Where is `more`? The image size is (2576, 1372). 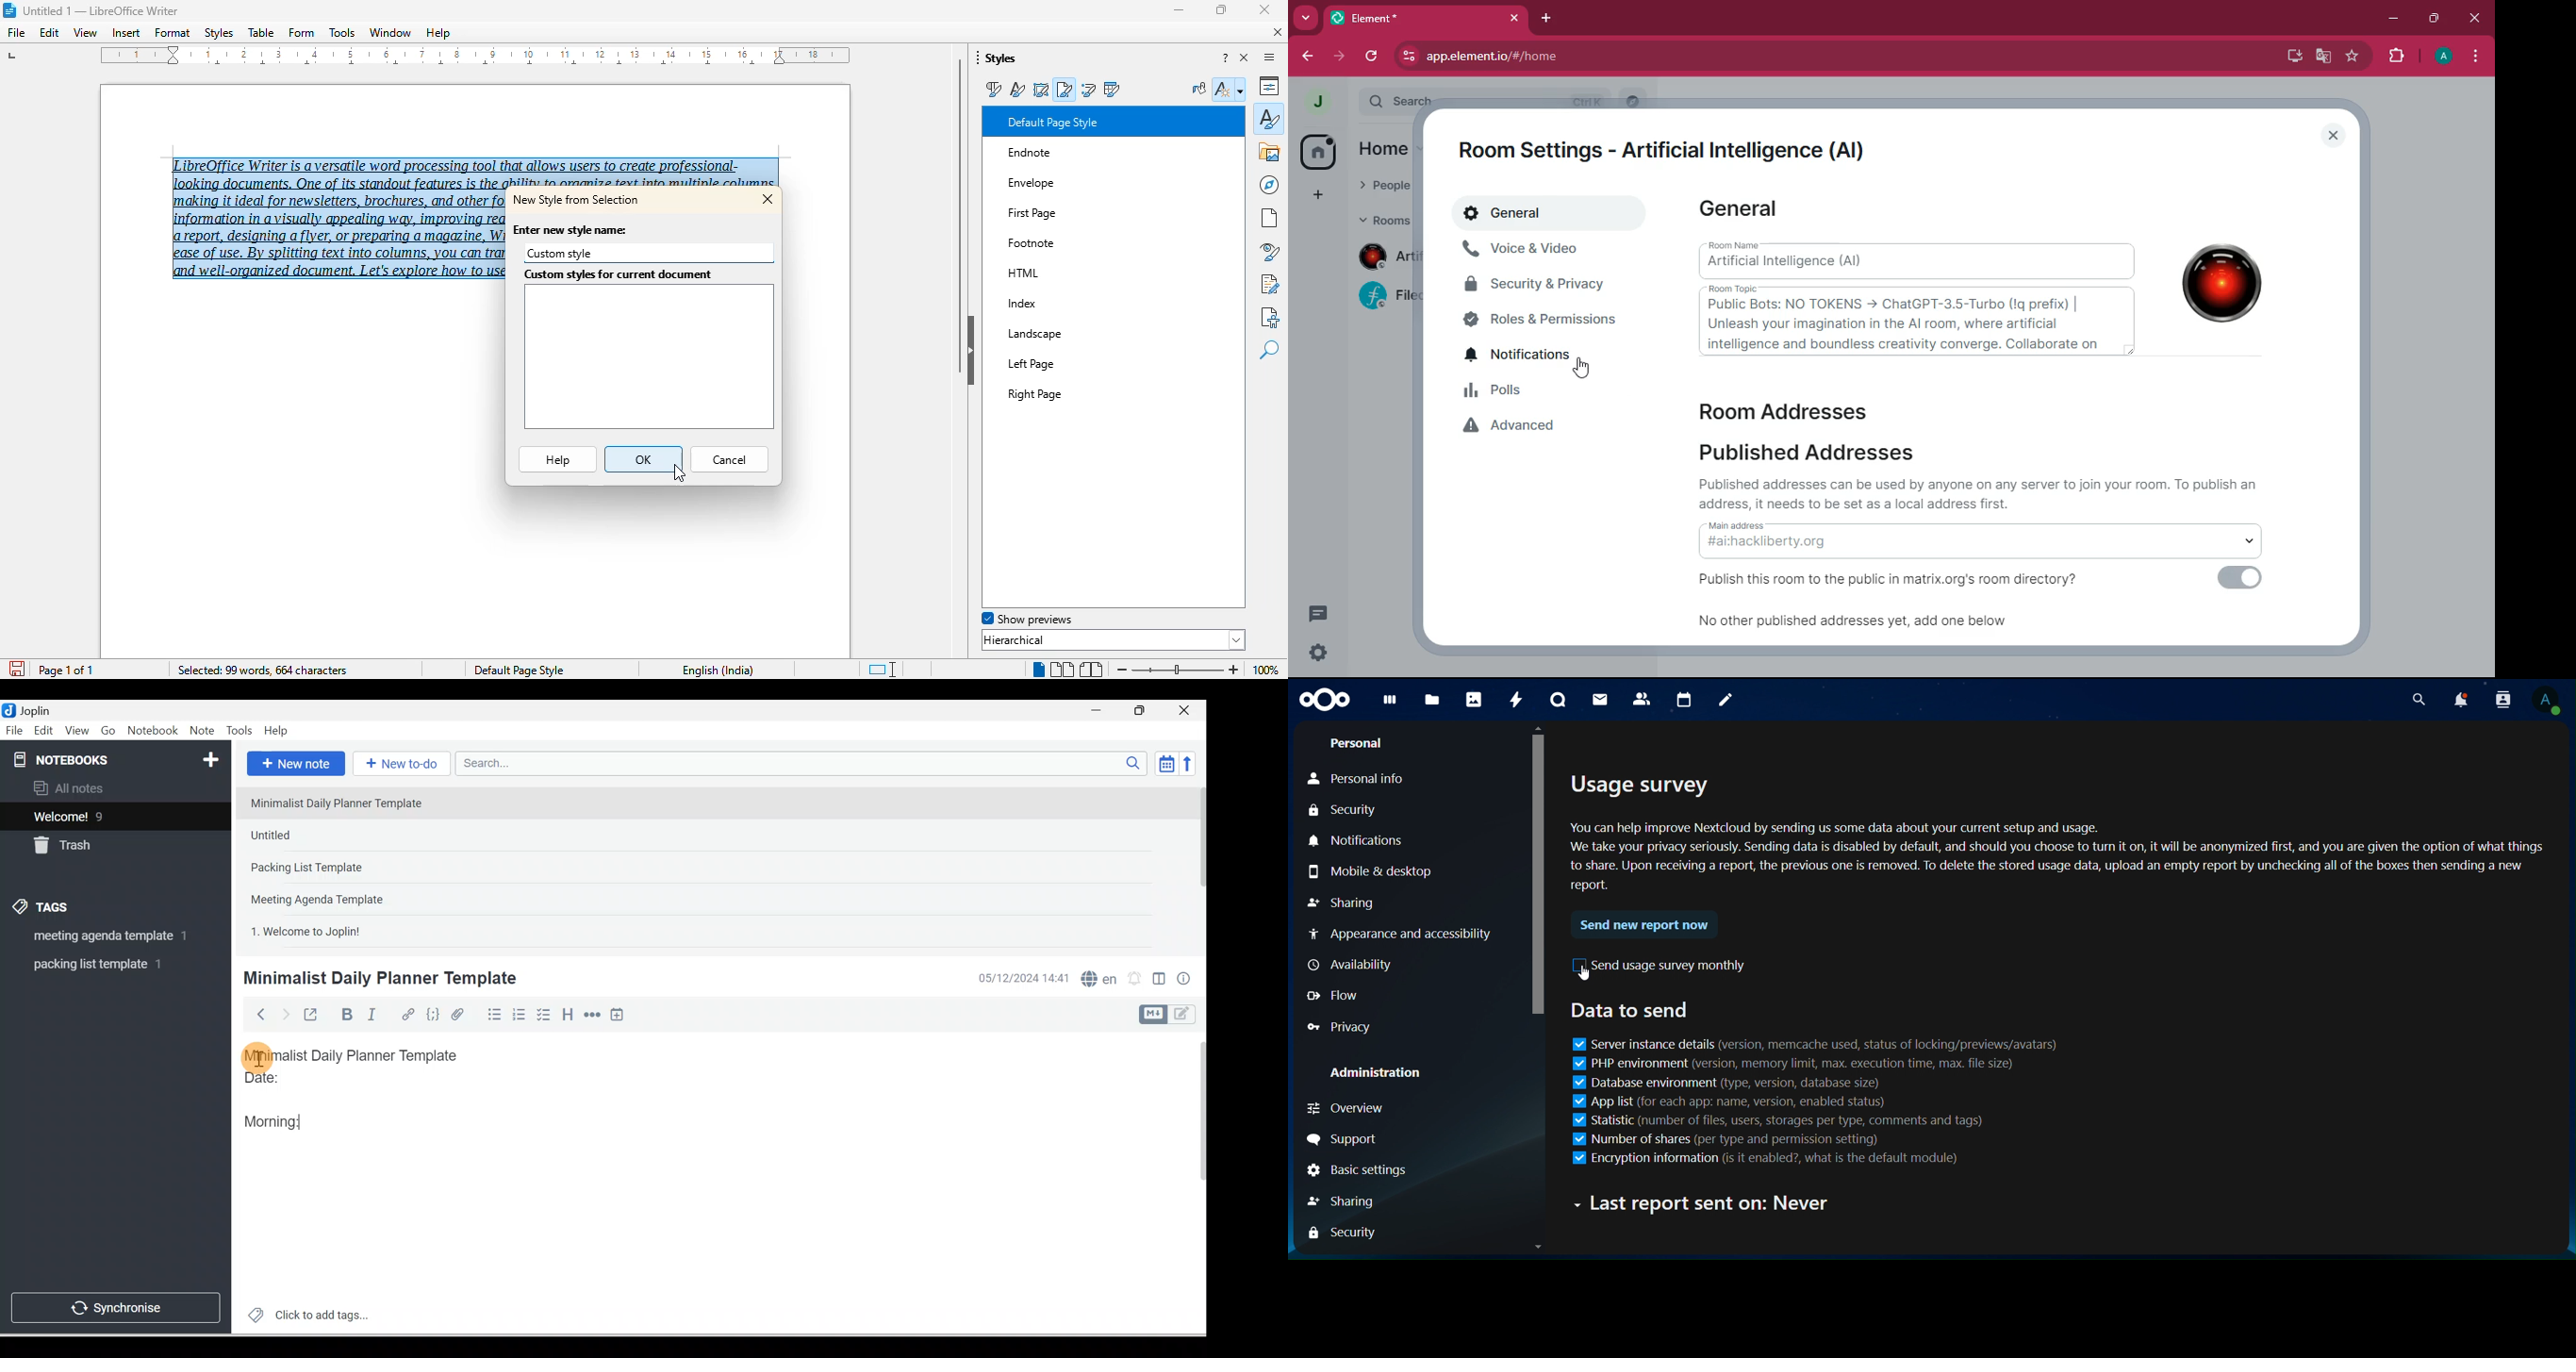
more is located at coordinates (1307, 19).